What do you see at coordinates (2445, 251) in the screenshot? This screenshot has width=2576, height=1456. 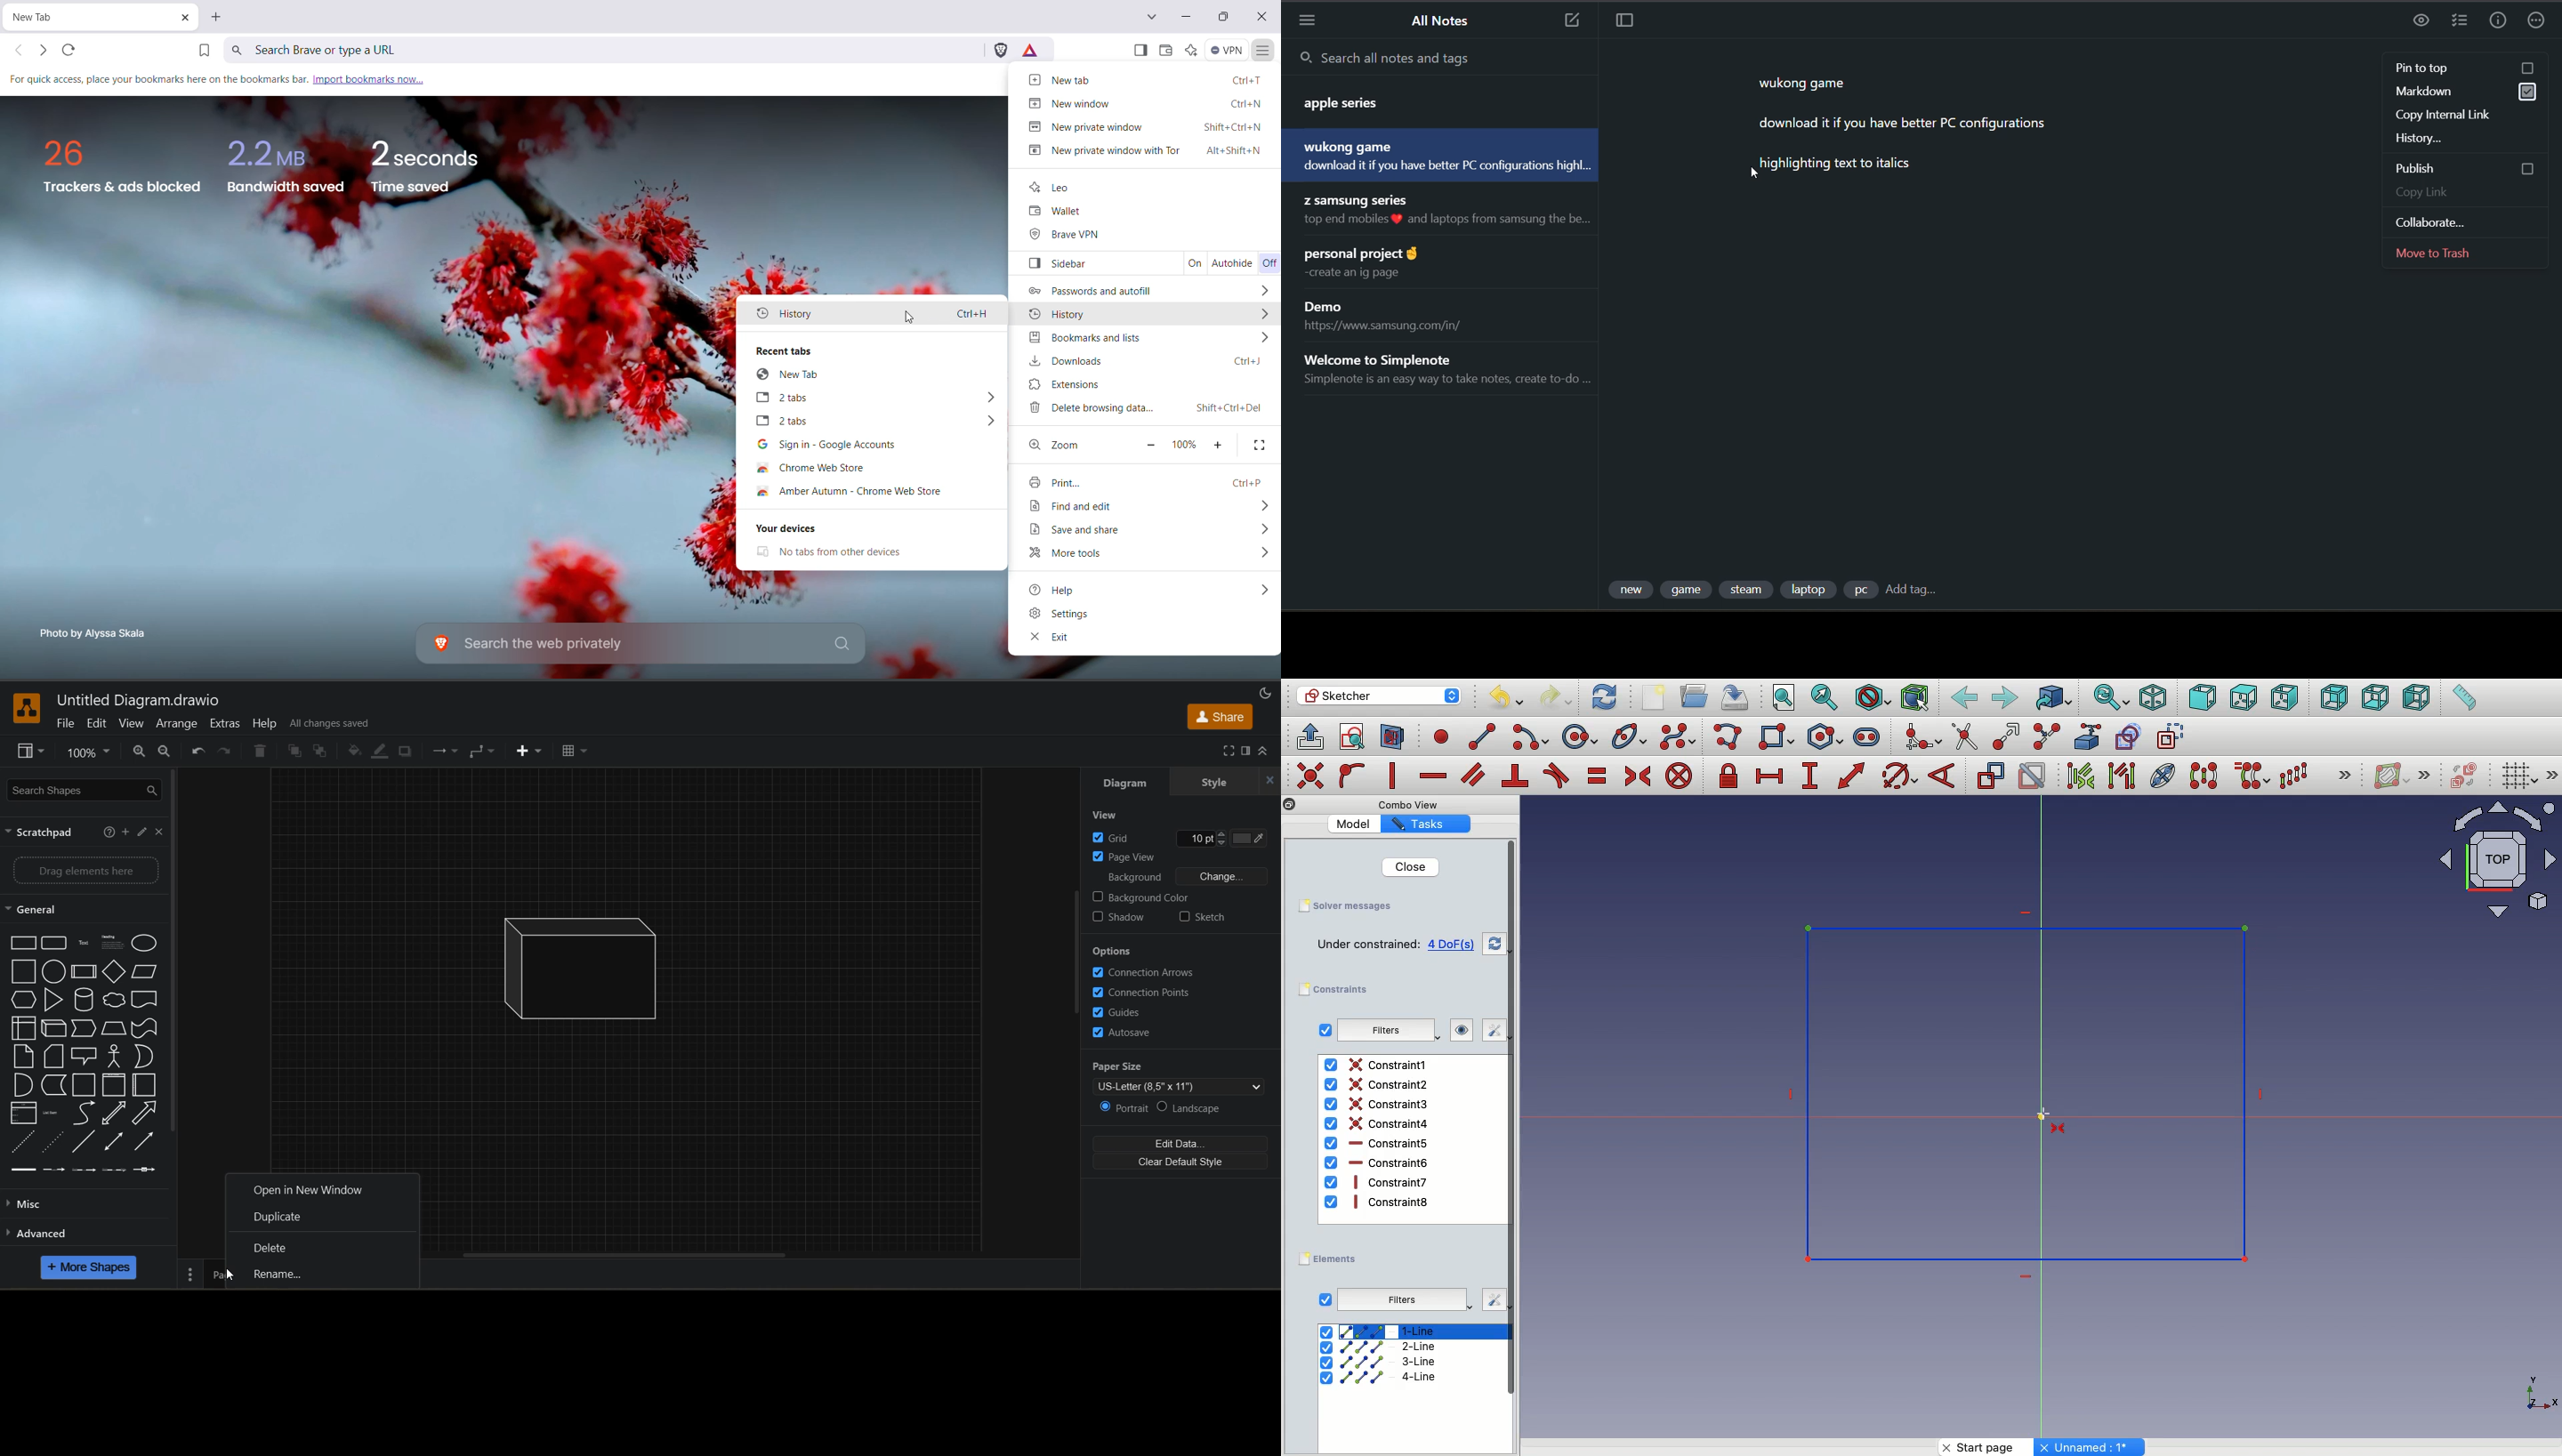 I see `move to trash` at bounding box center [2445, 251].